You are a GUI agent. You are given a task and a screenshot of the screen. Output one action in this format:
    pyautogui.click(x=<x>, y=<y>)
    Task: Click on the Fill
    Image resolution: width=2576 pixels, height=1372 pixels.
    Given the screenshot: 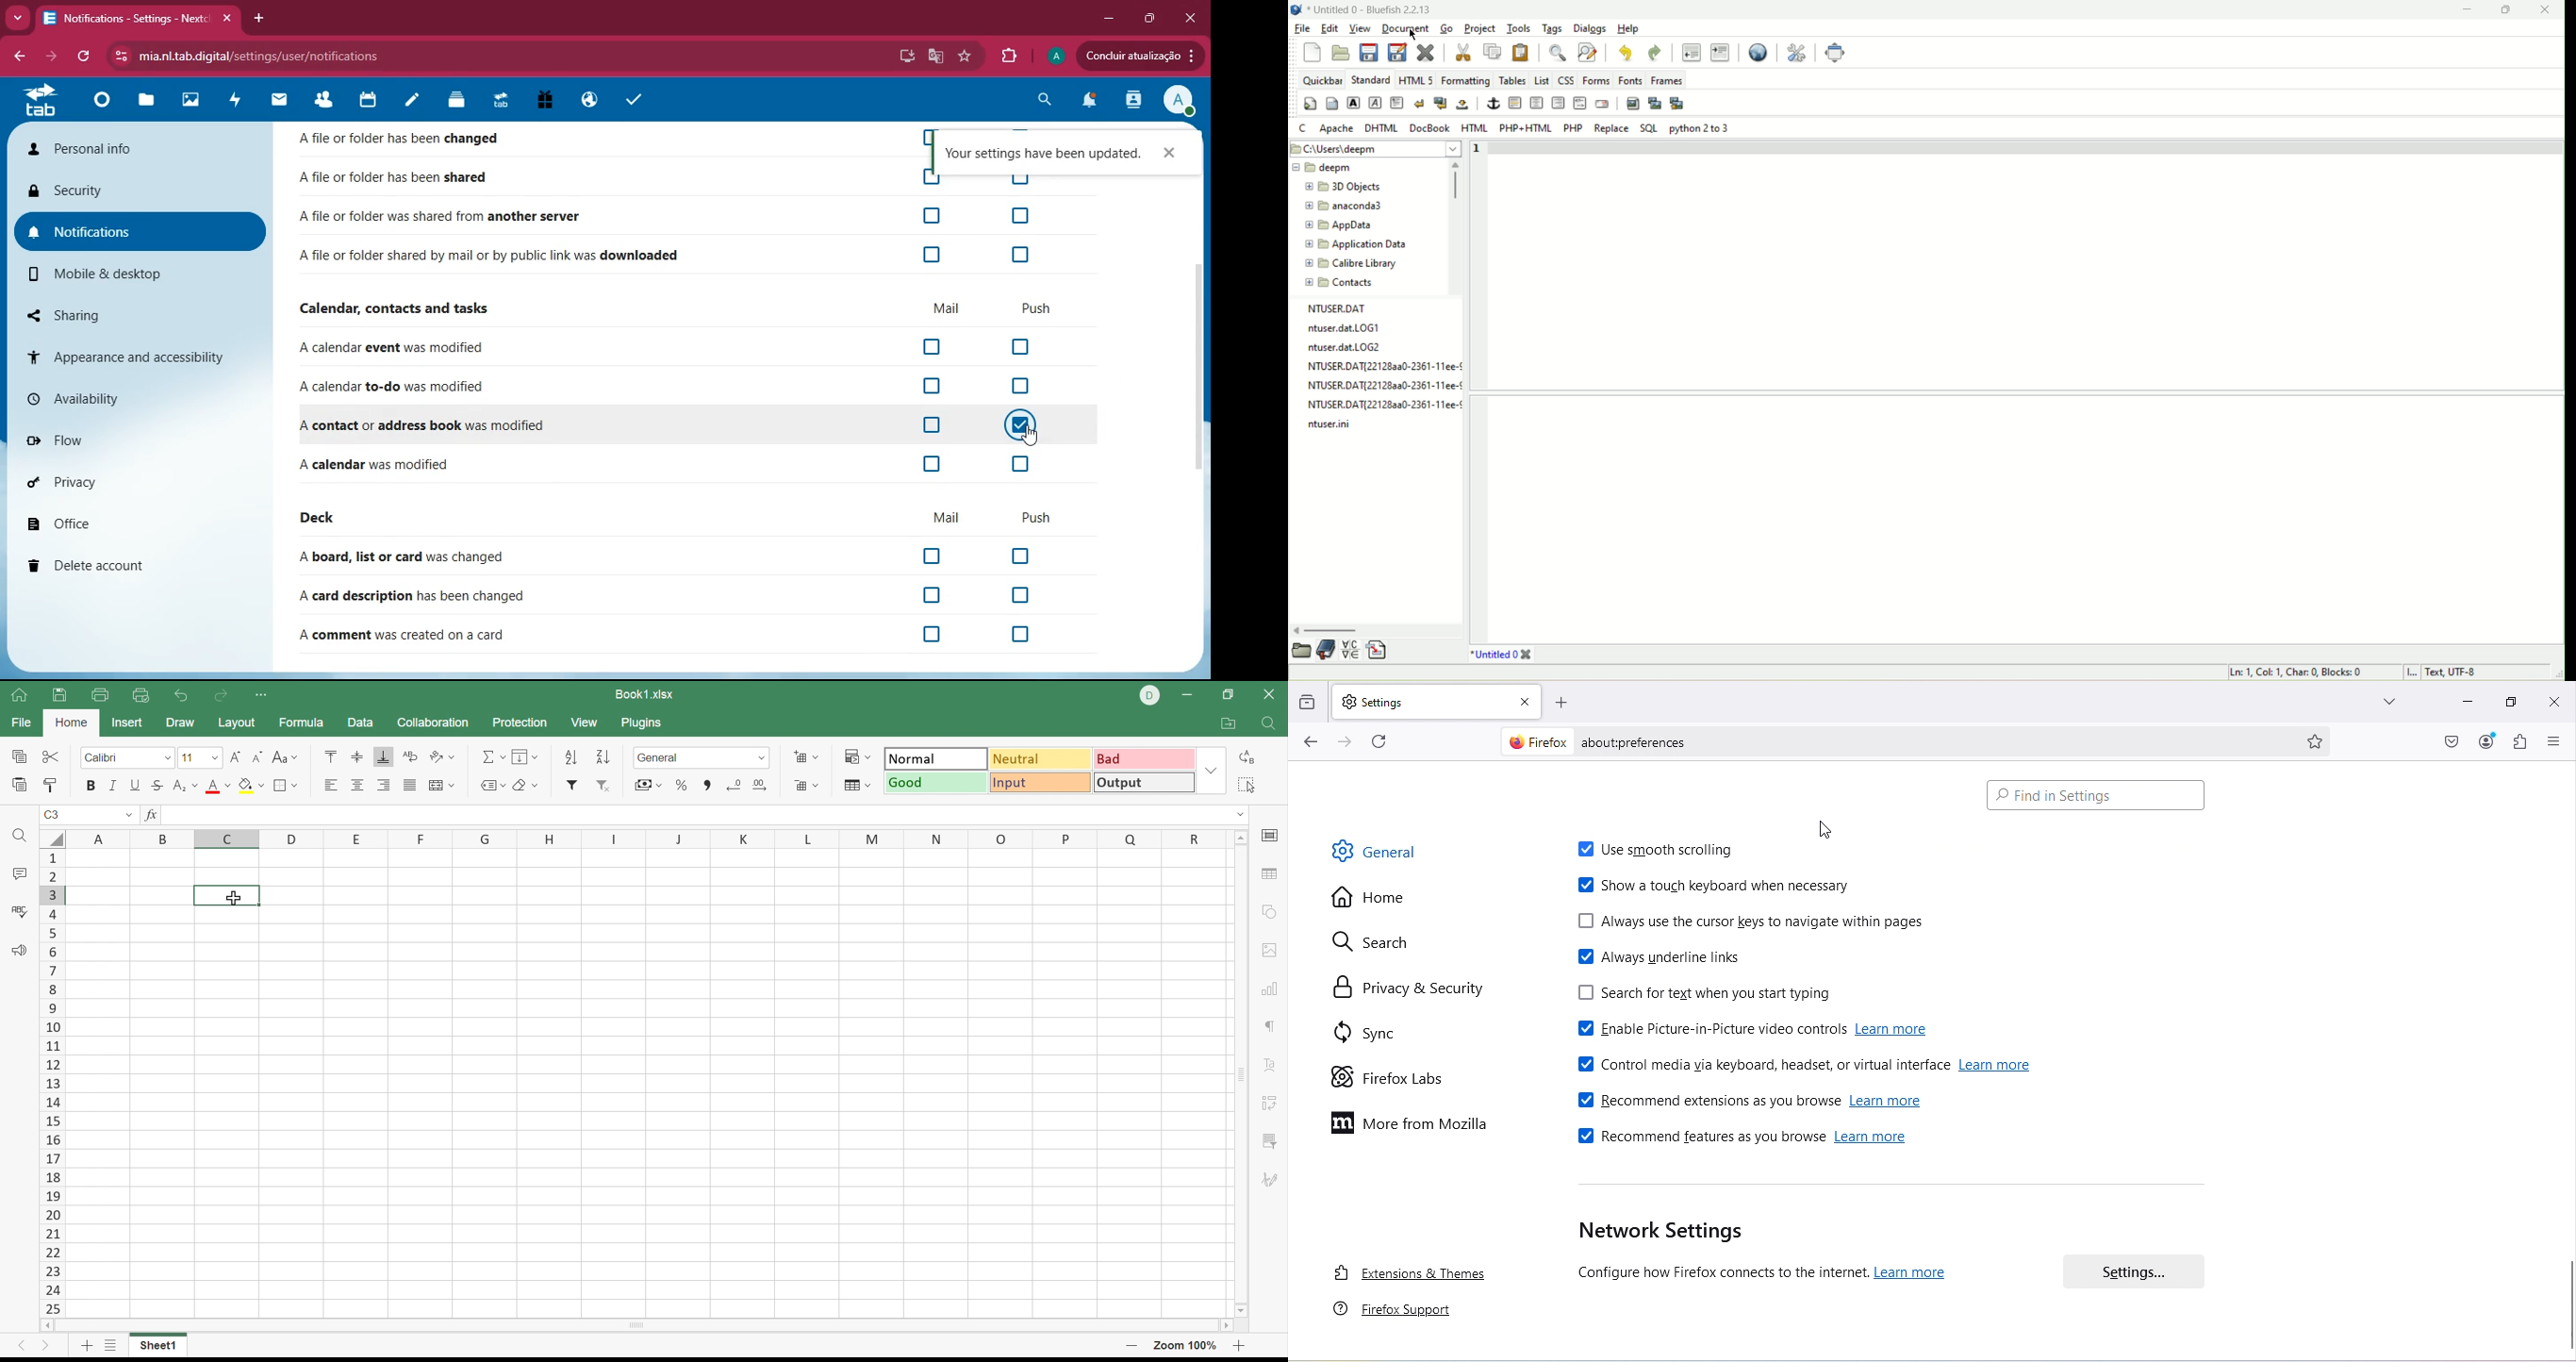 What is the action you would take?
    pyautogui.click(x=524, y=758)
    